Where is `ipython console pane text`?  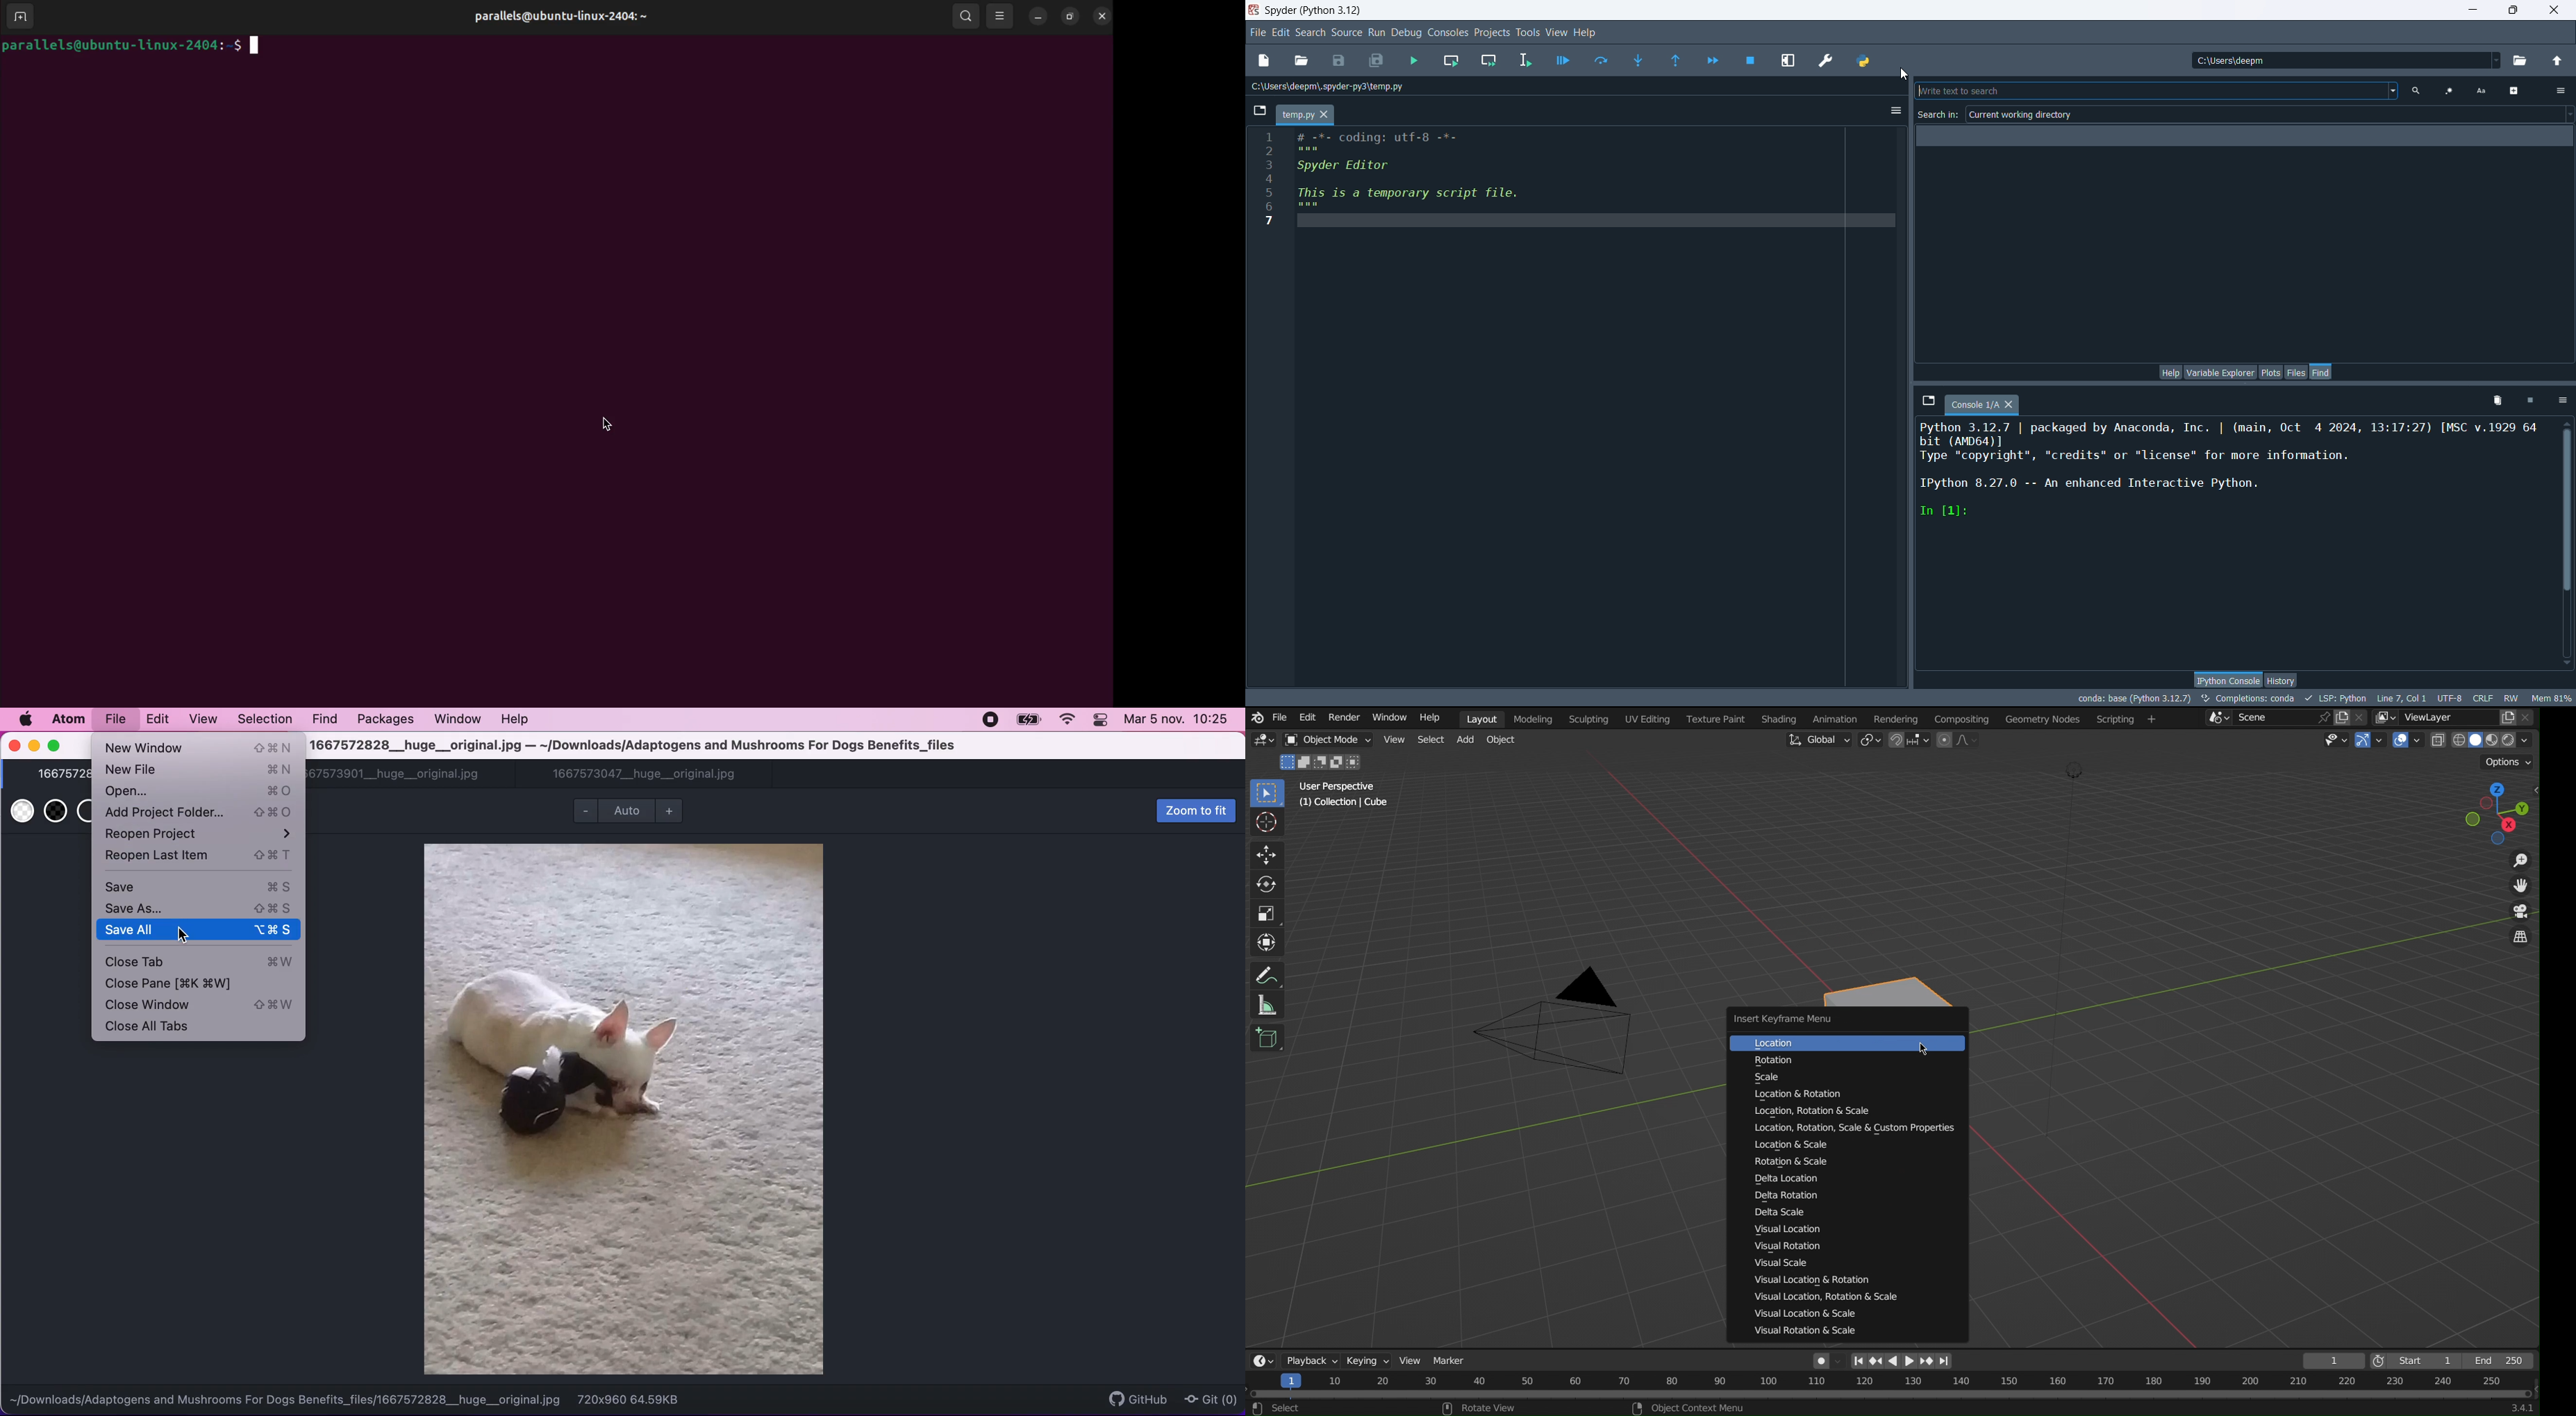 ipython console pane text is located at coordinates (2228, 470).